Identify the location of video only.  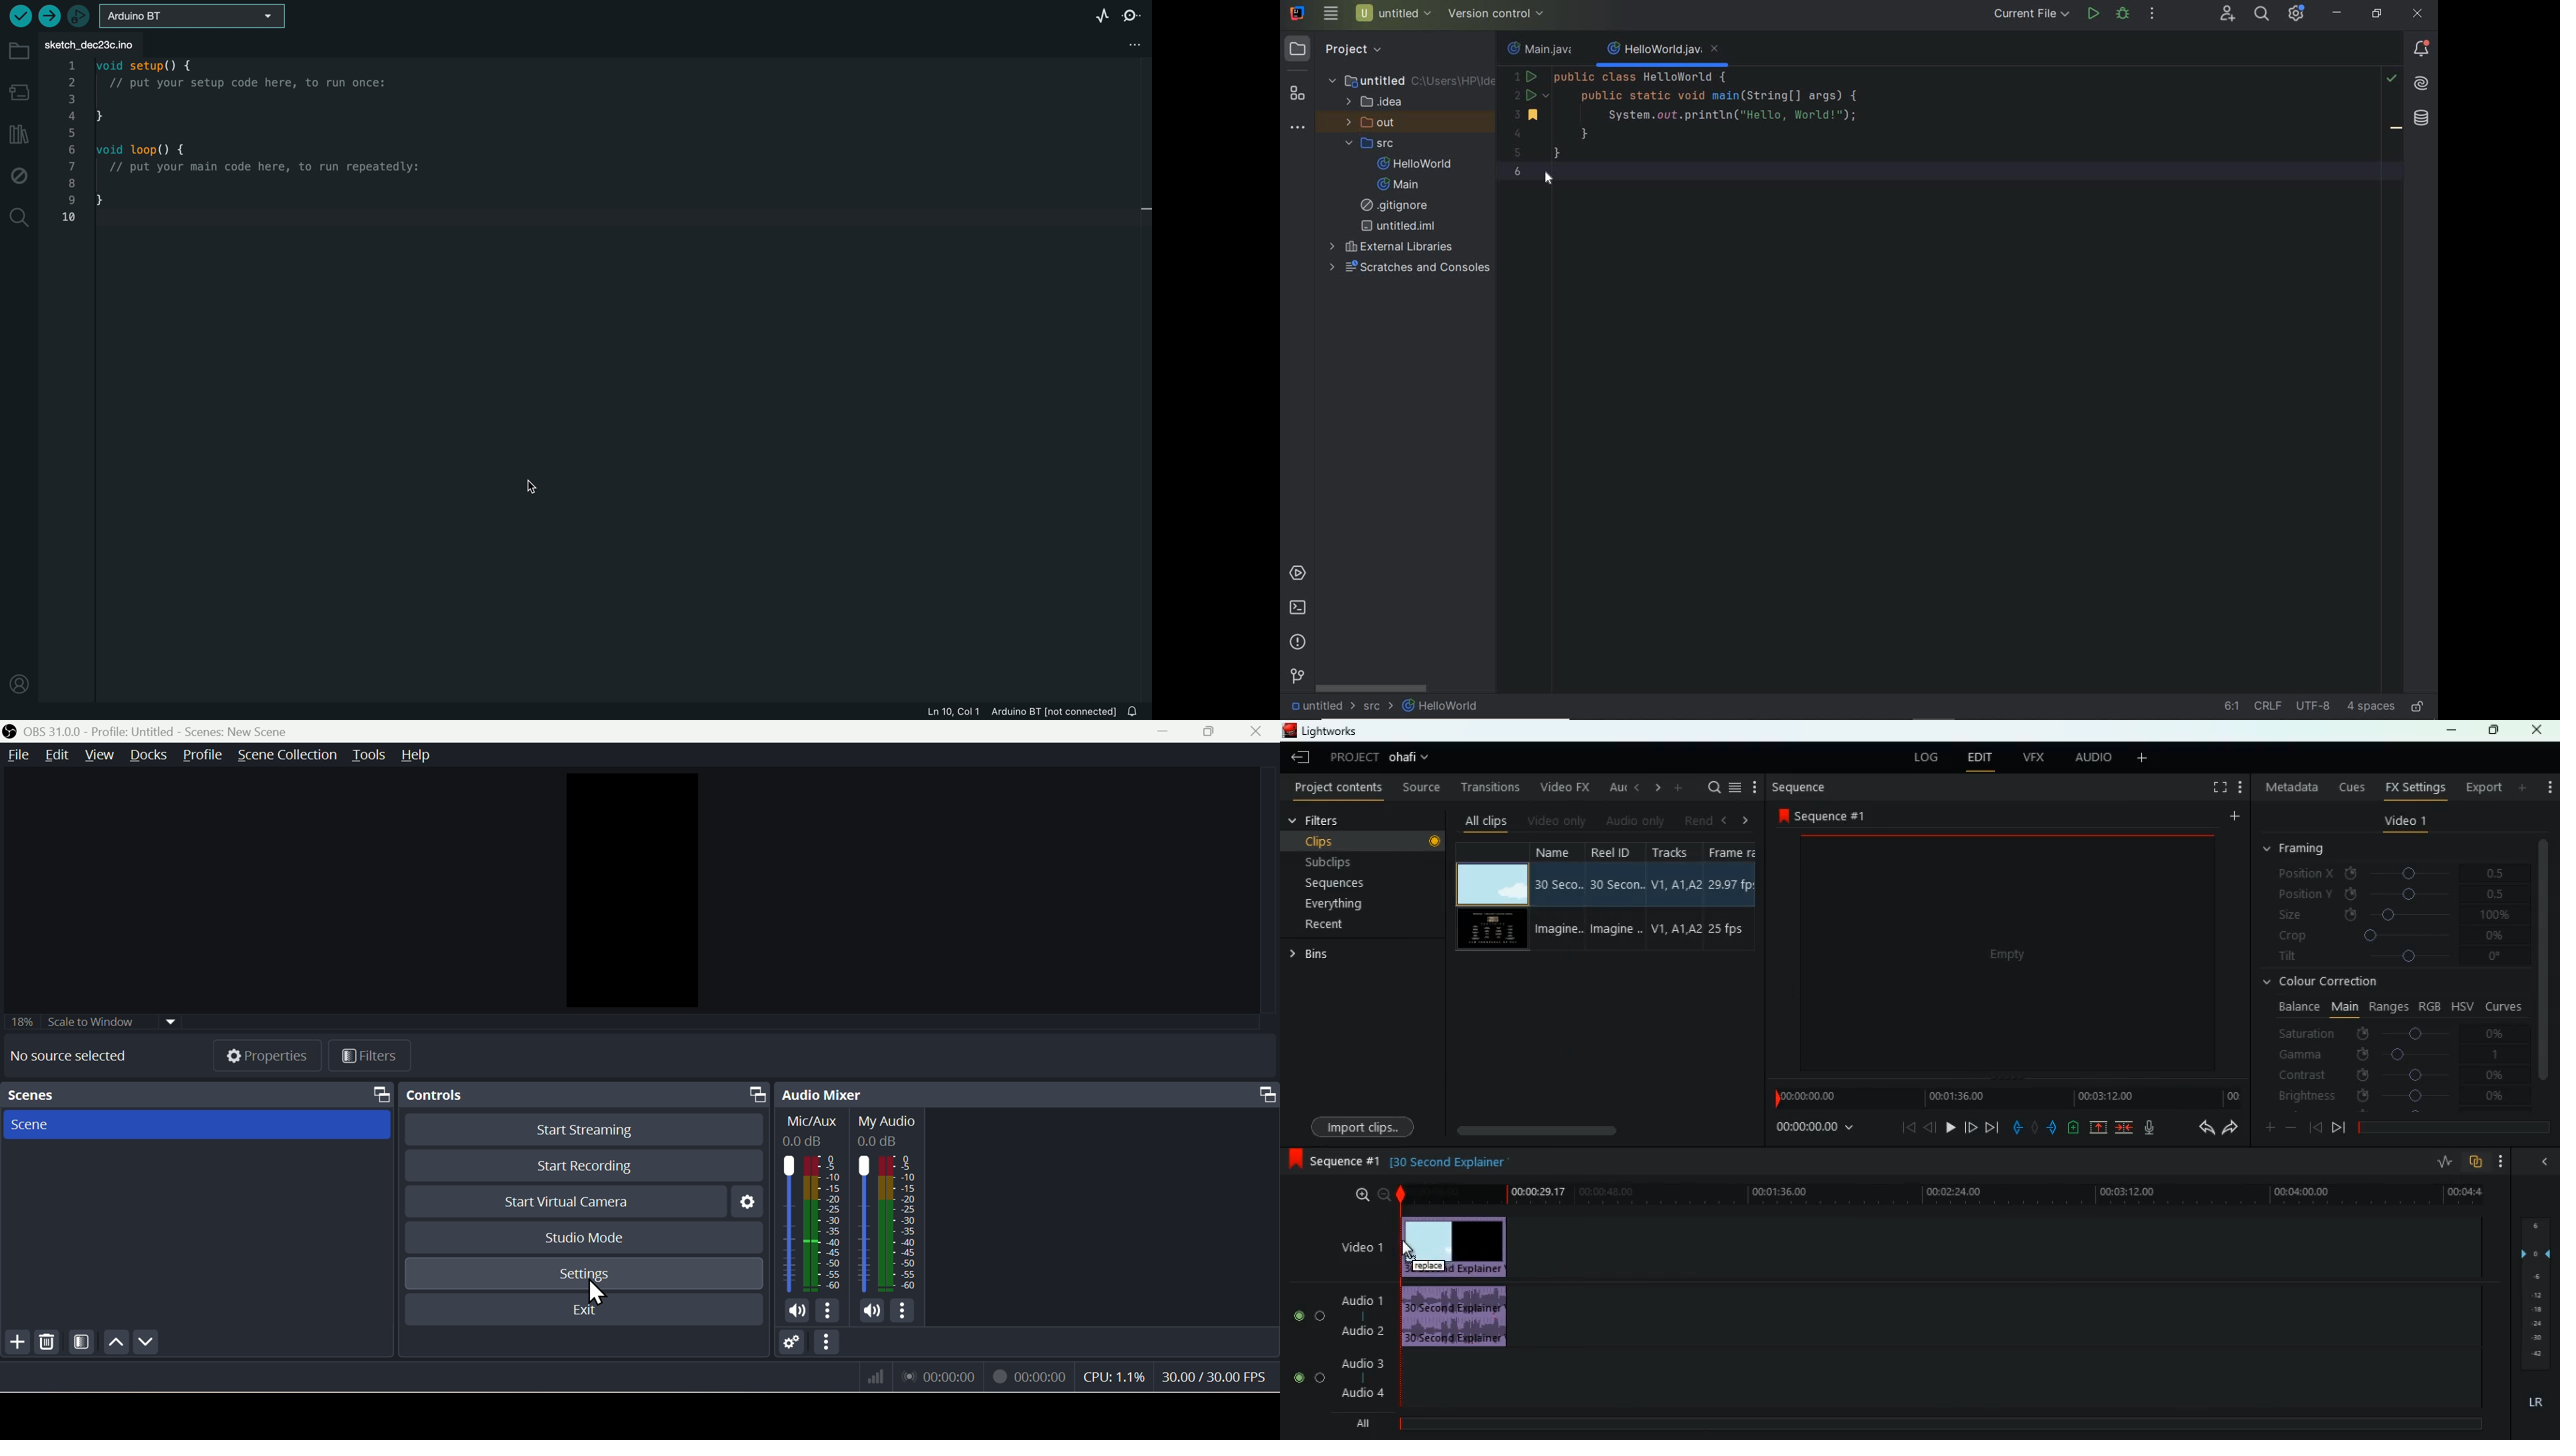
(1557, 820).